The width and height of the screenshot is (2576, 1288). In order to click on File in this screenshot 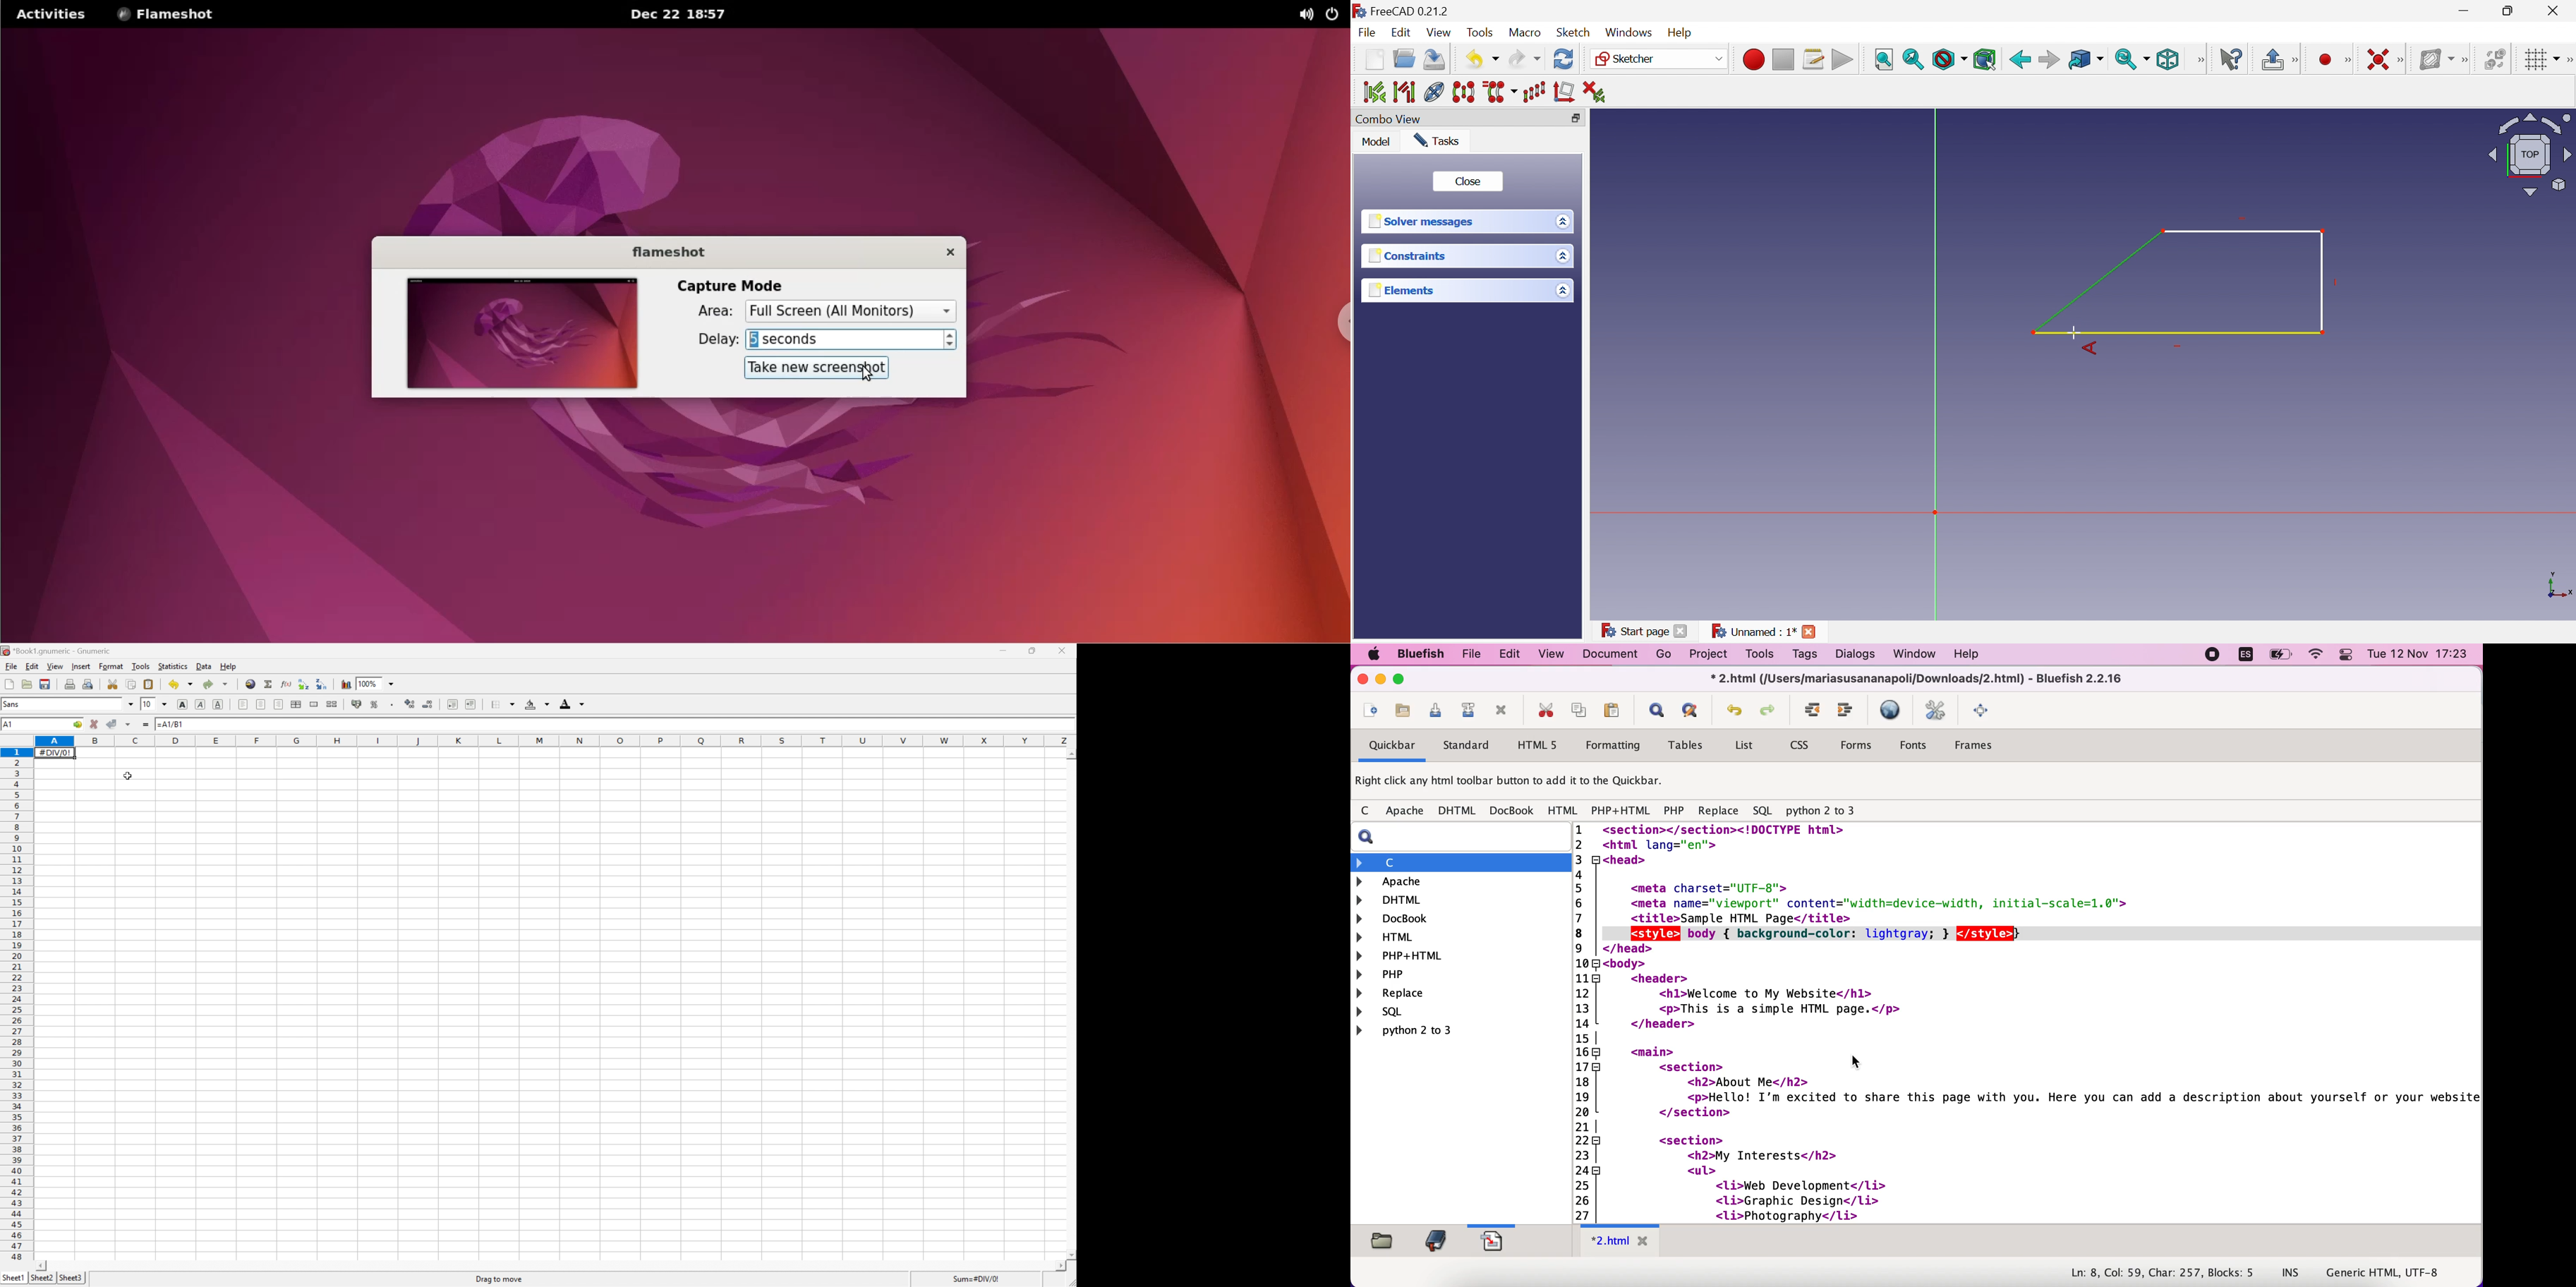, I will do `click(11, 667)`.